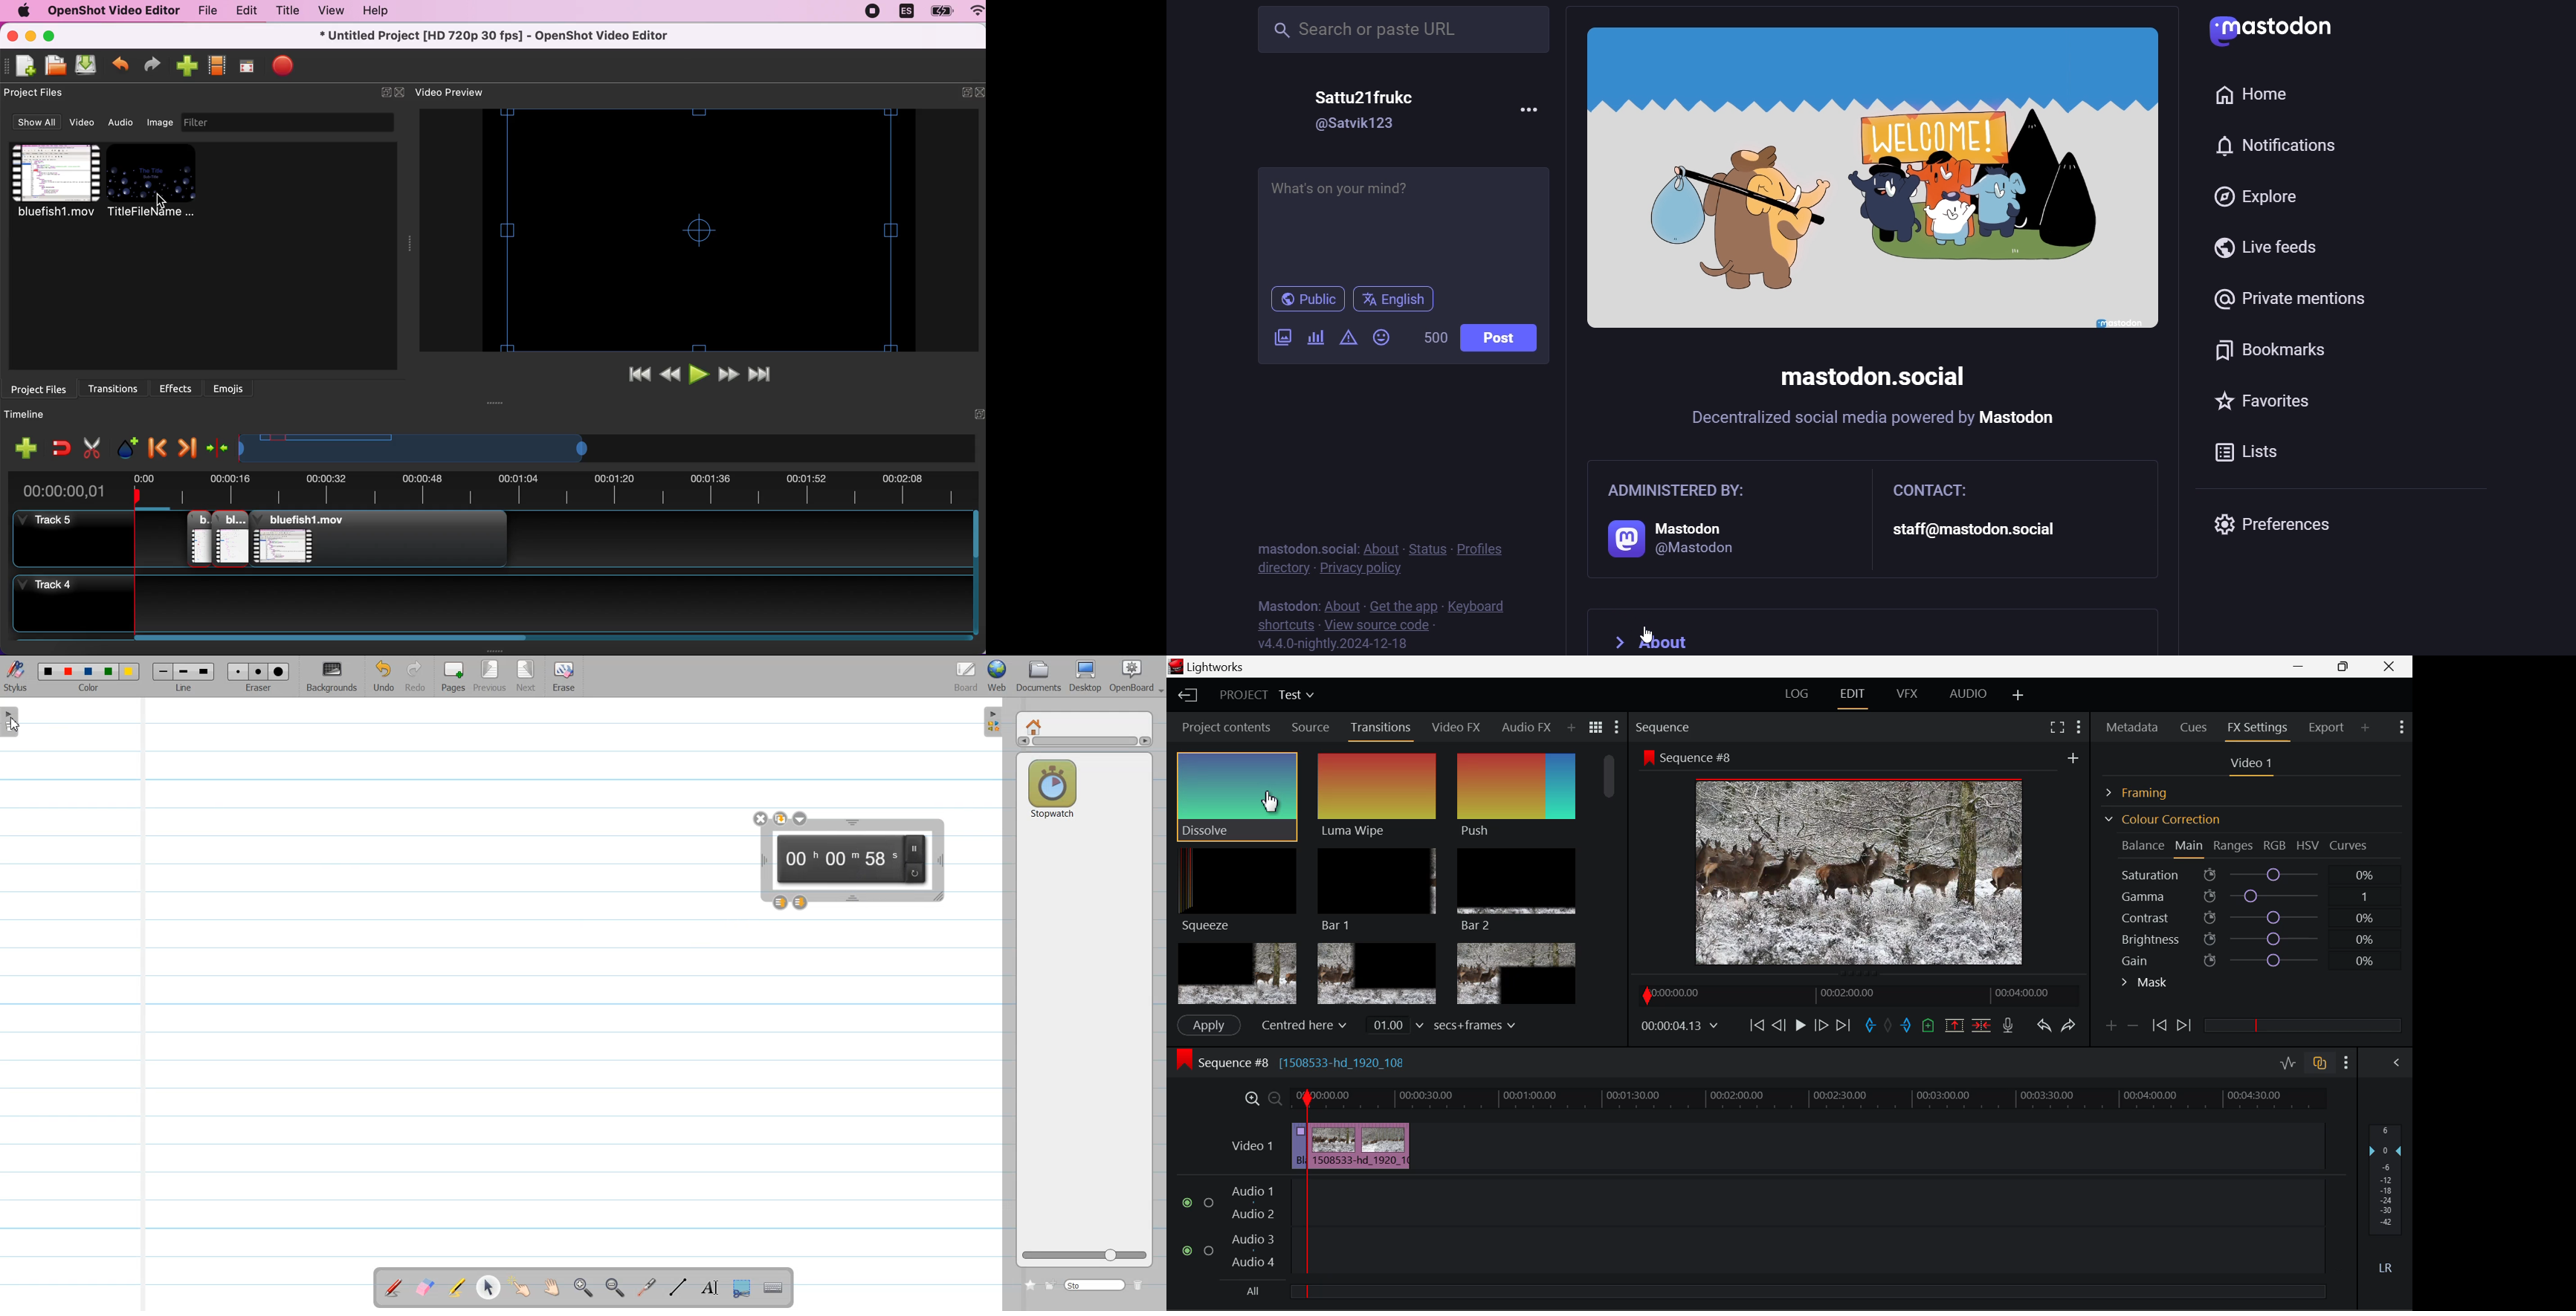 This screenshot has height=1316, width=2576. I want to click on english, so click(1396, 300).